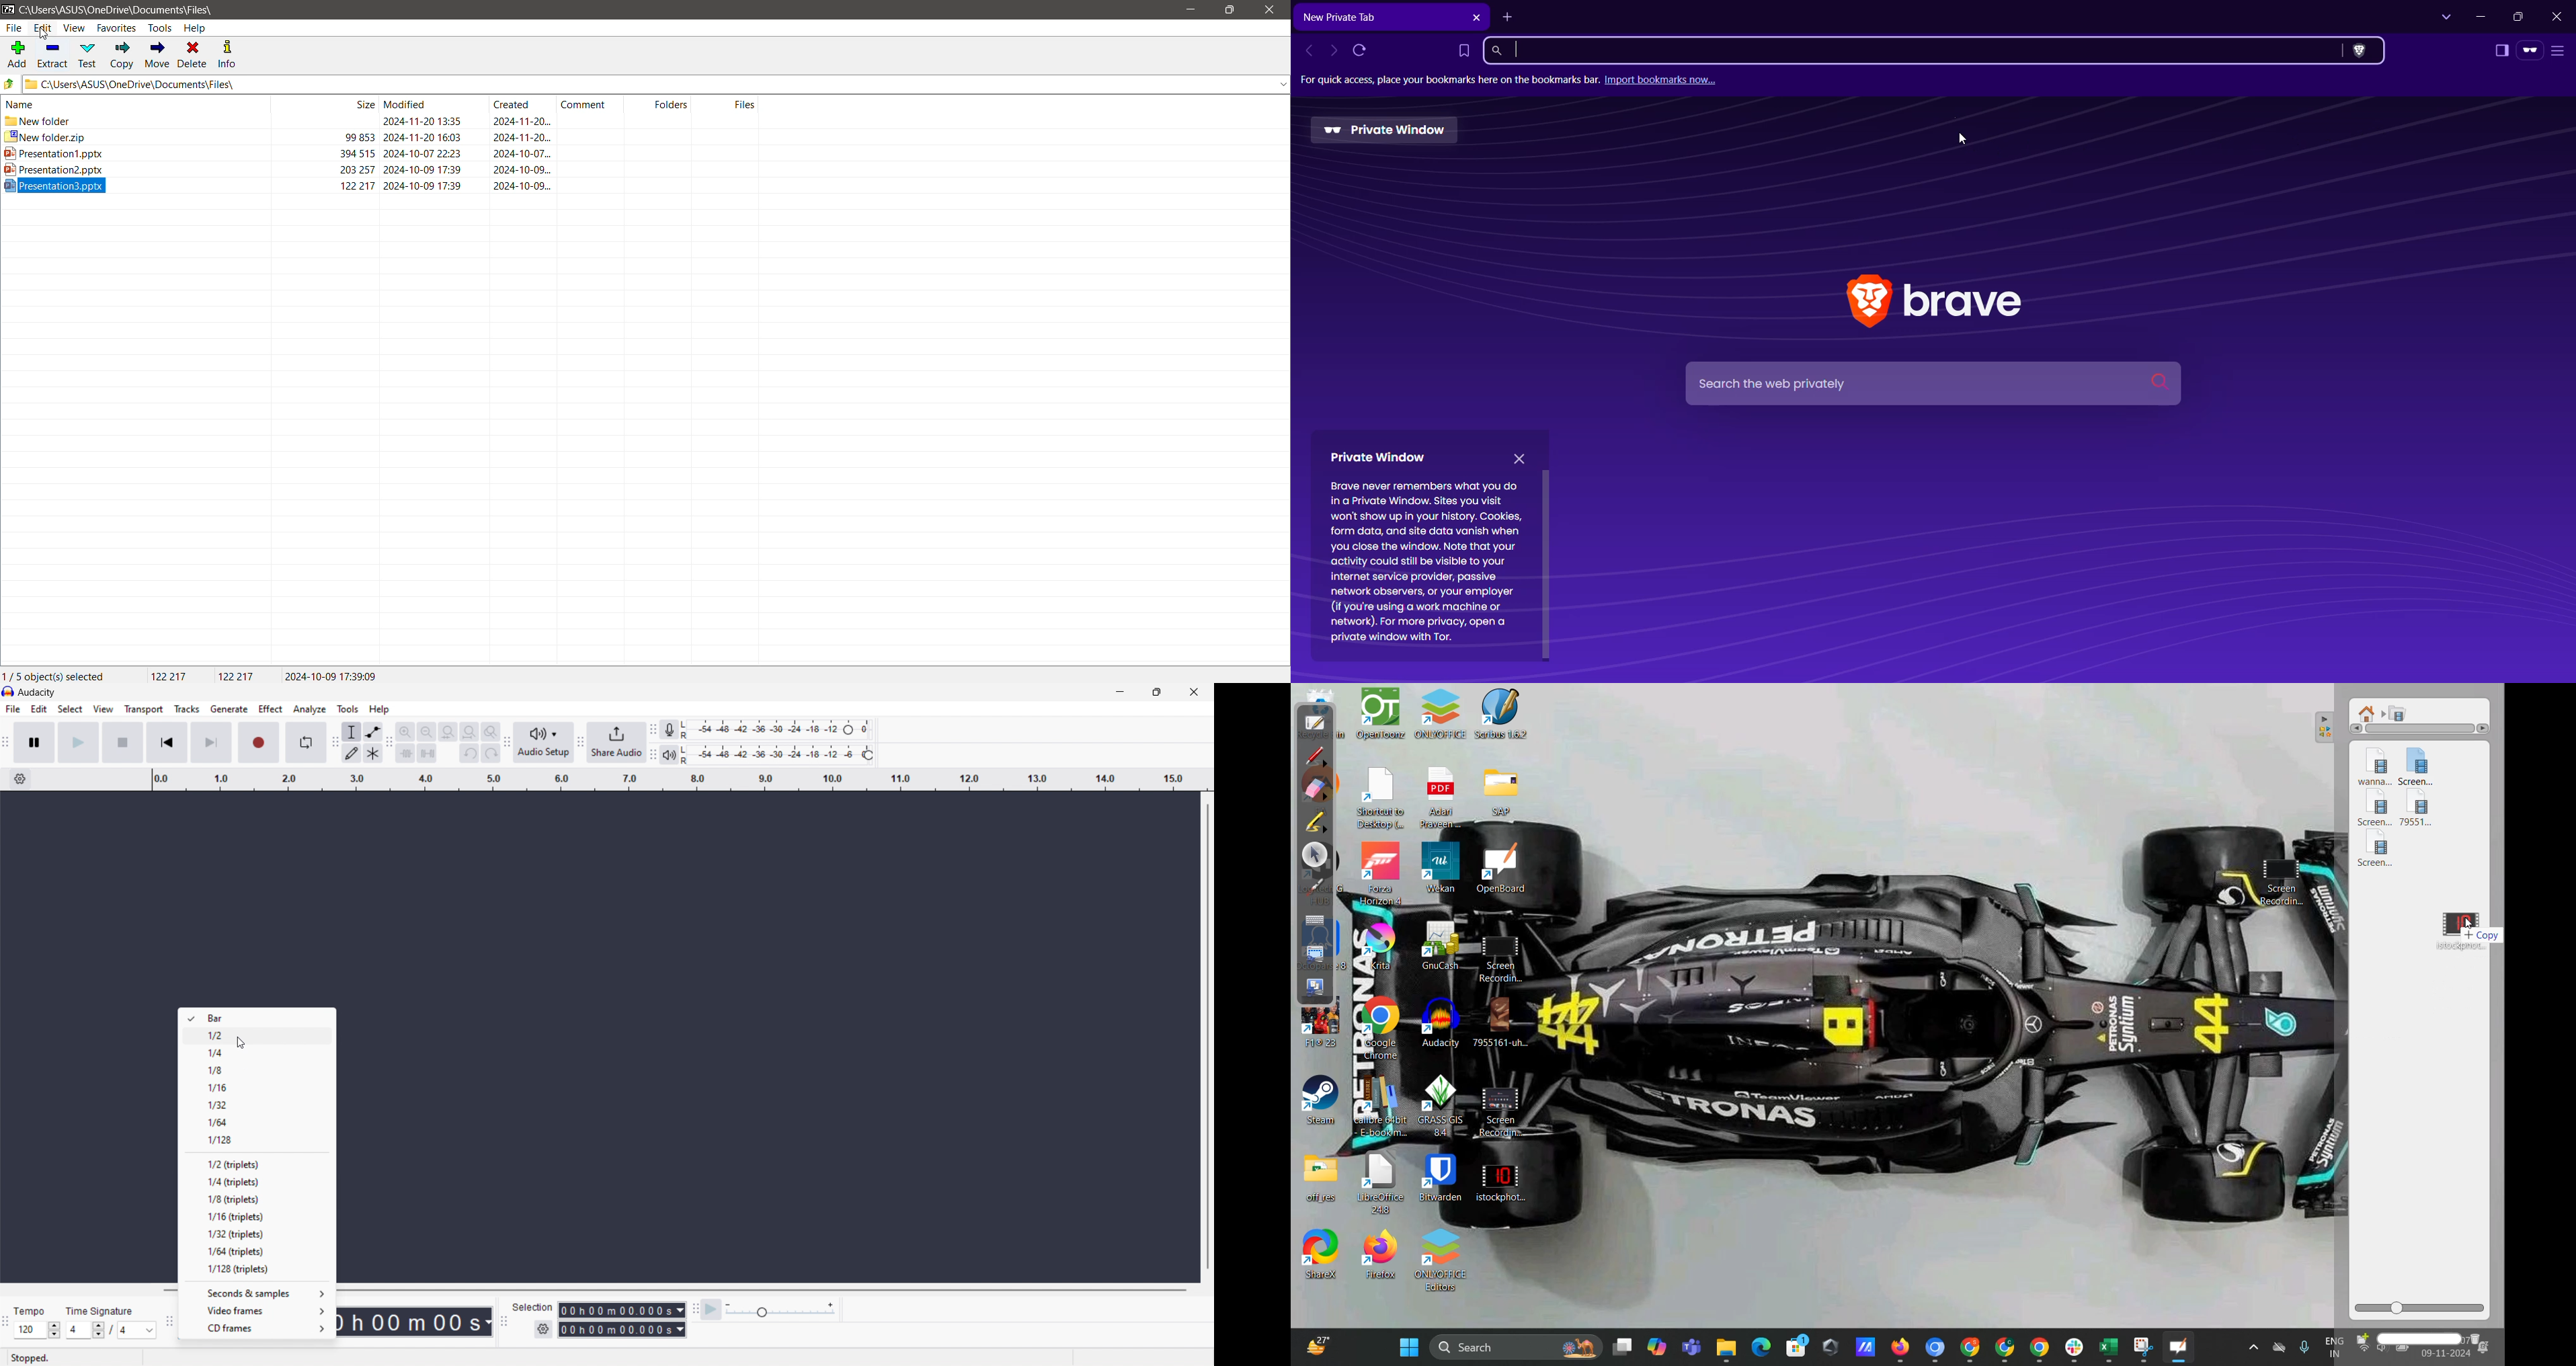 The width and height of the screenshot is (2576, 1372). I want to click on Current Folder Path, so click(119, 8).